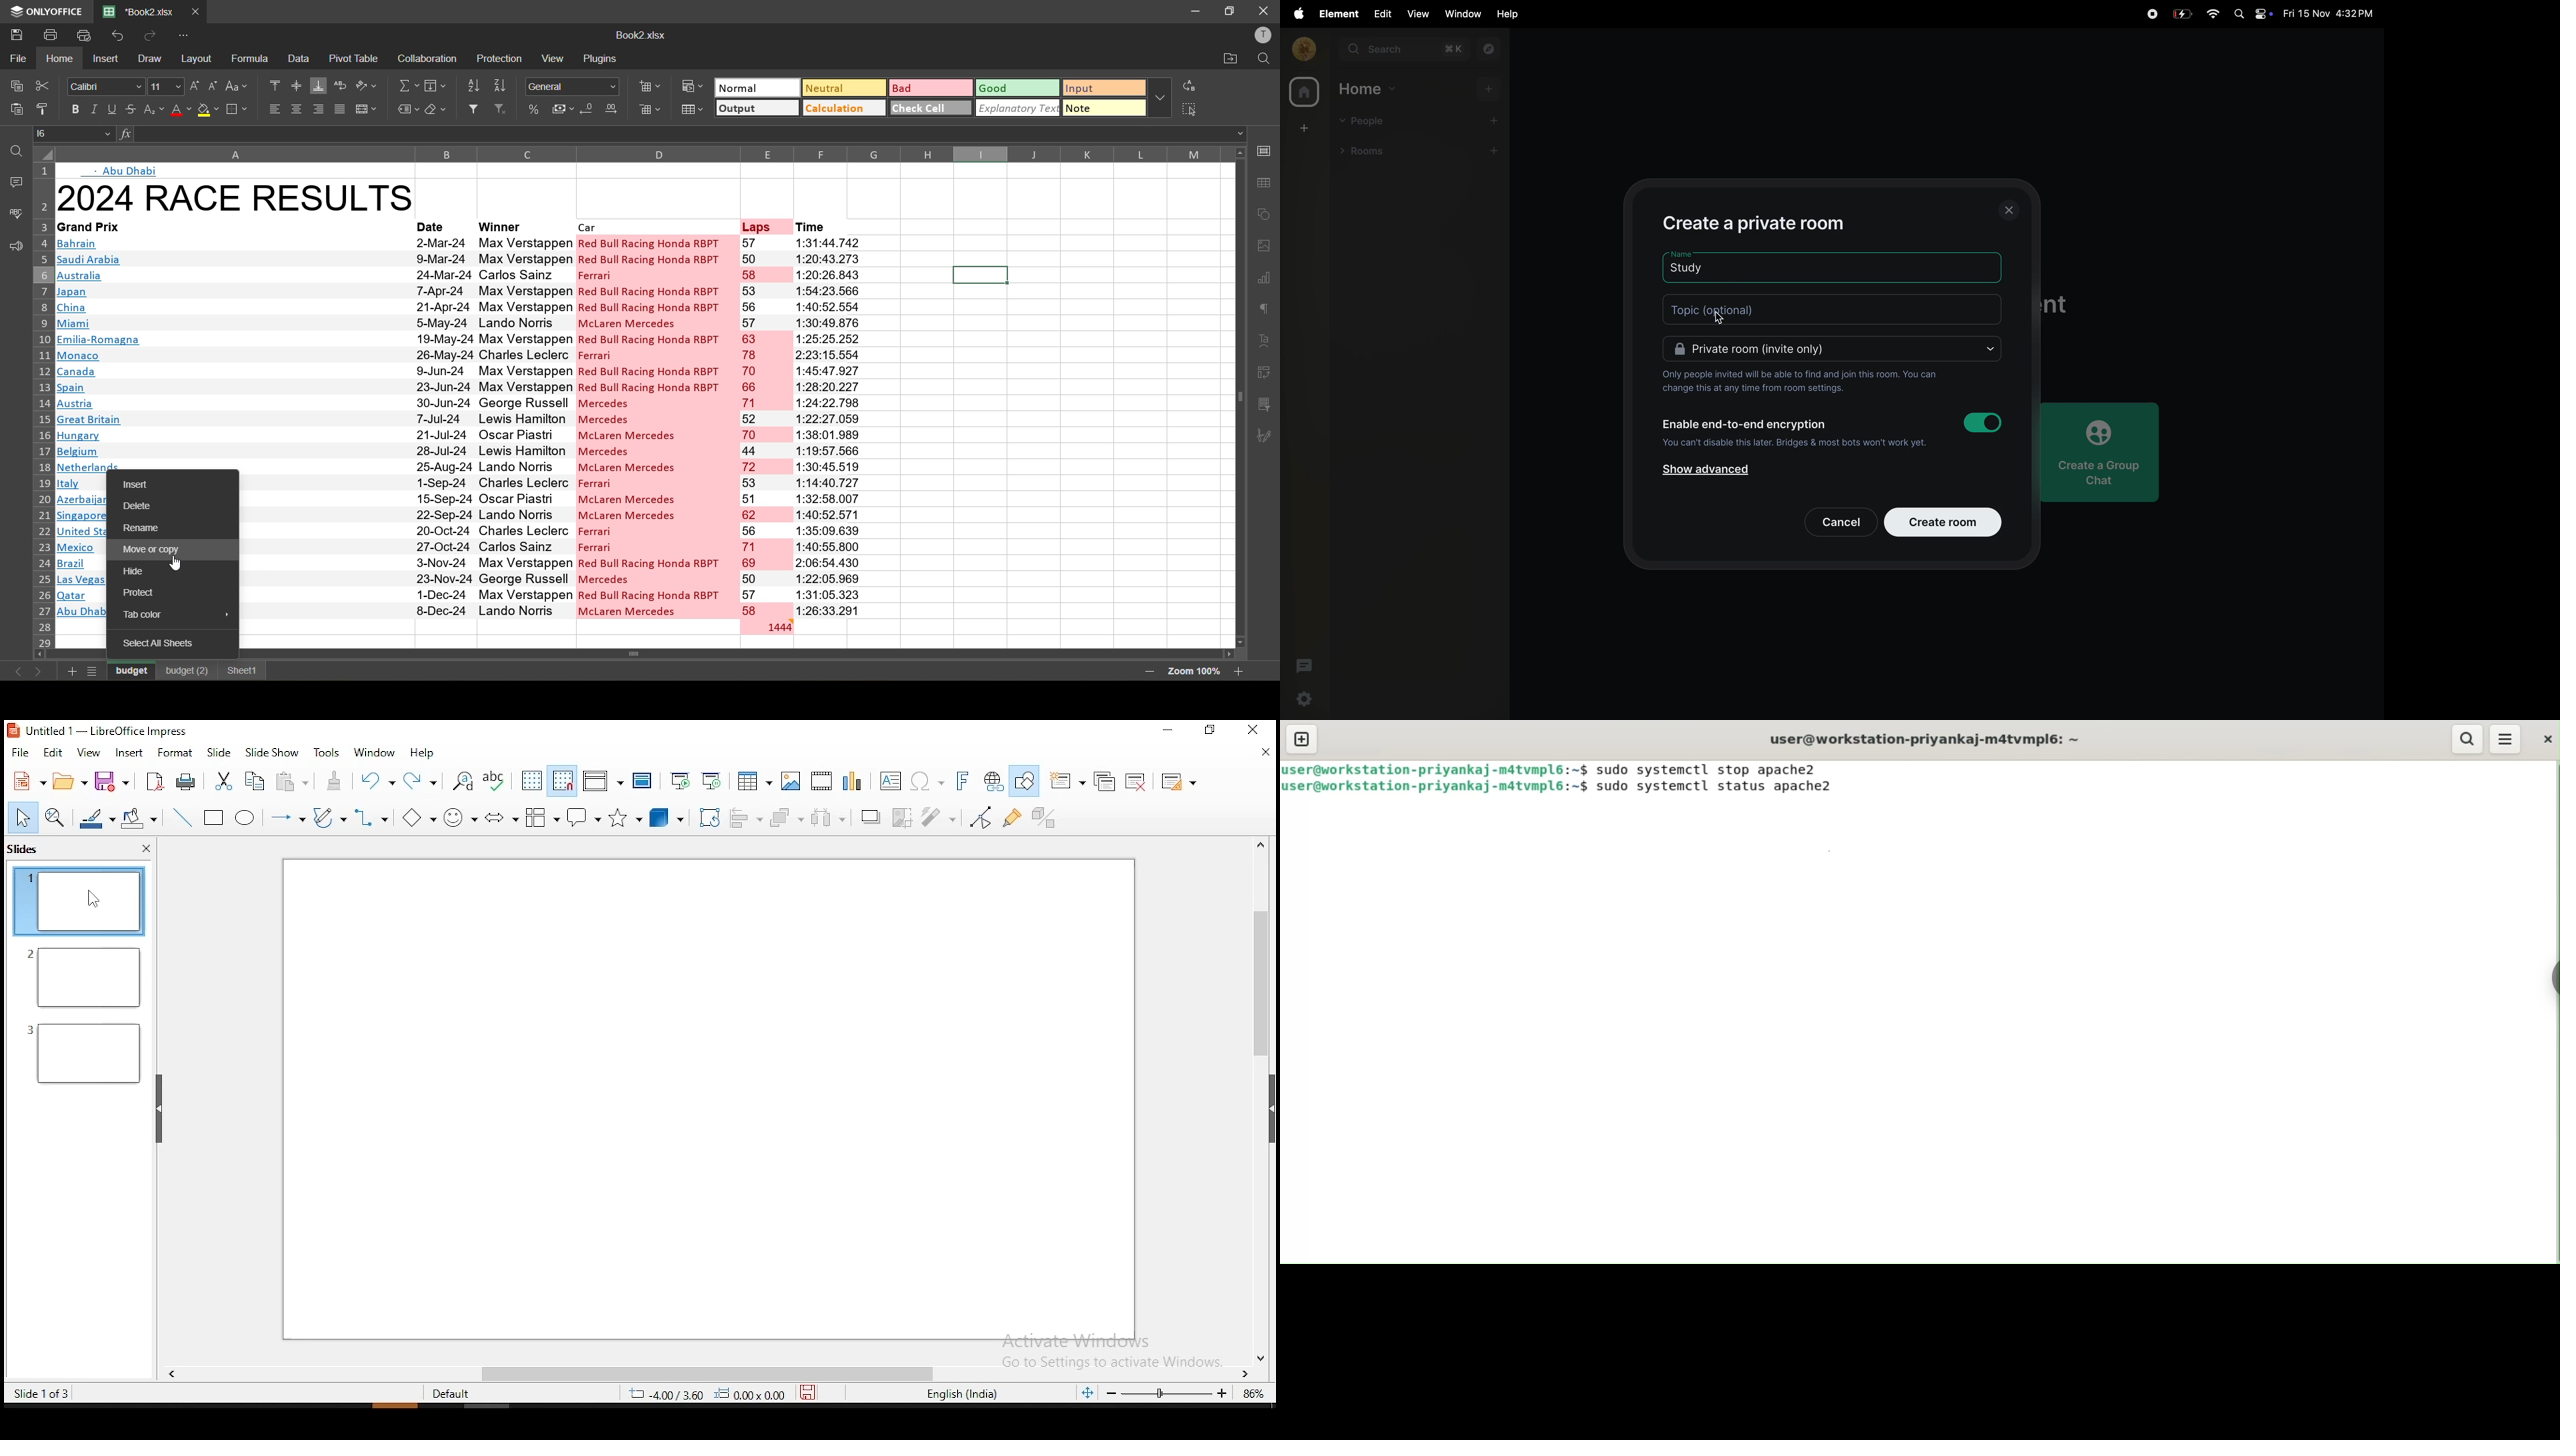  I want to click on accounting, so click(564, 109).